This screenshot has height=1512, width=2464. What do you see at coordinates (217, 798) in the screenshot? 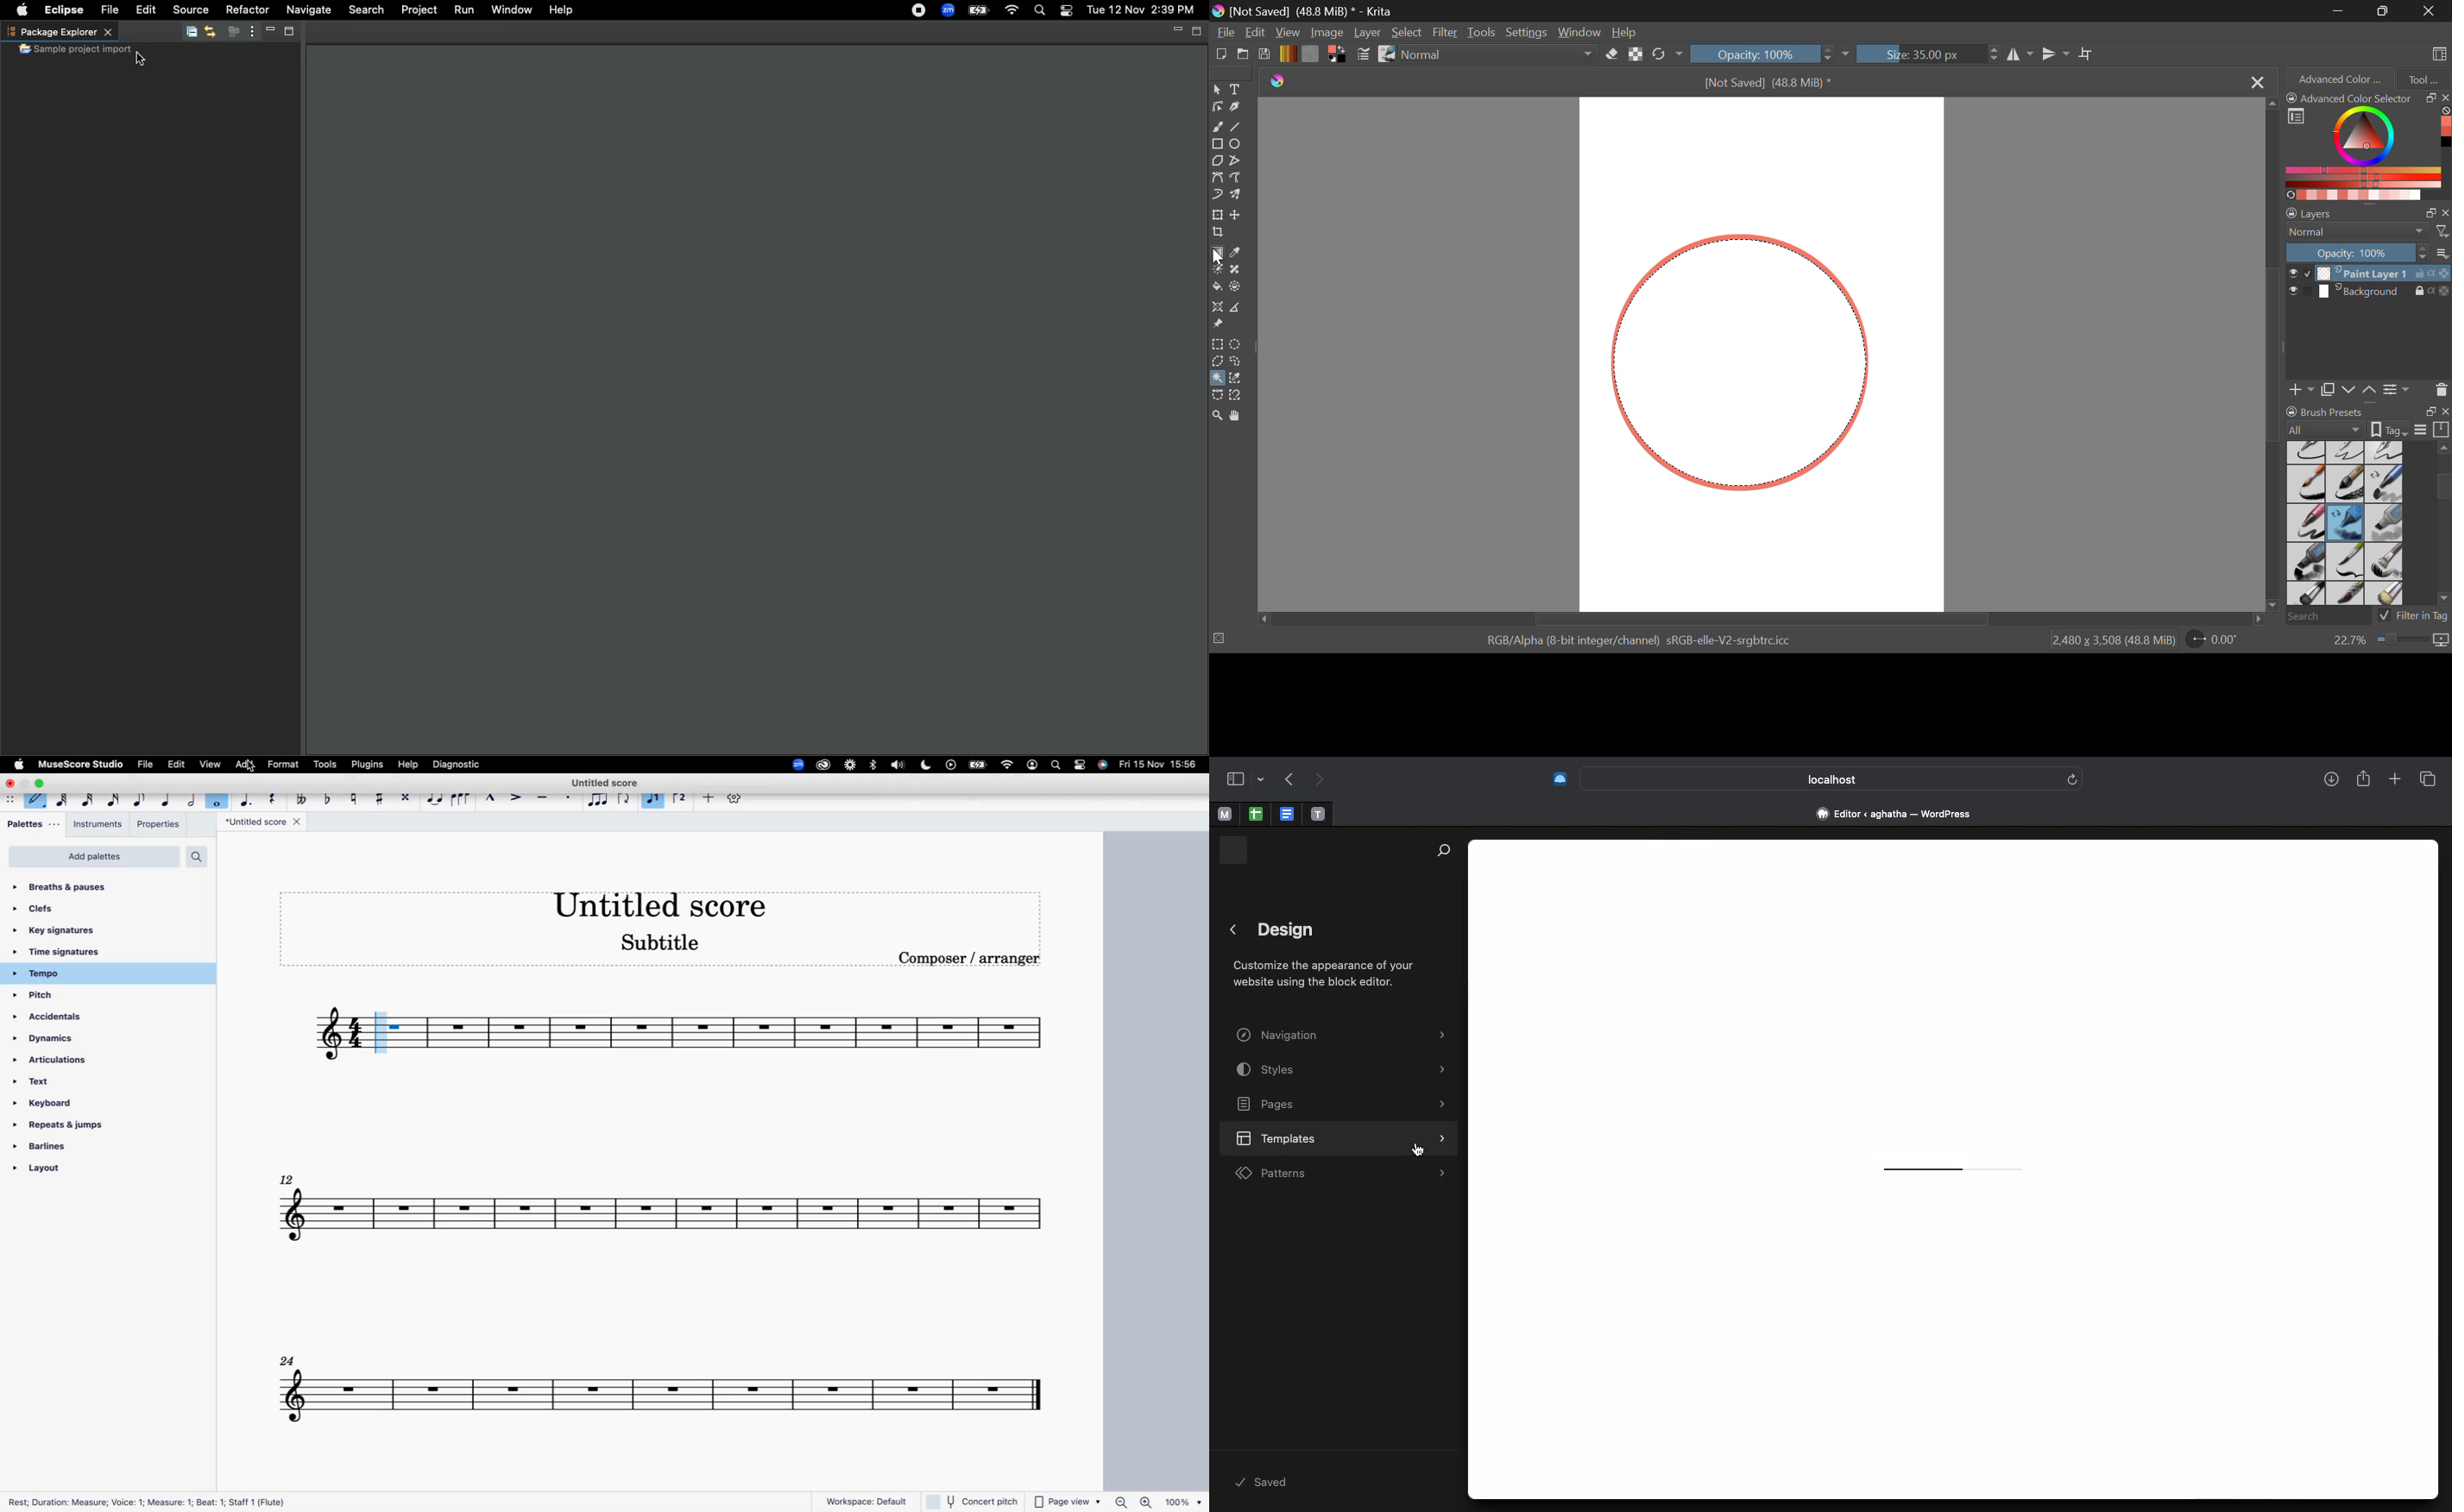
I see `full note` at bounding box center [217, 798].